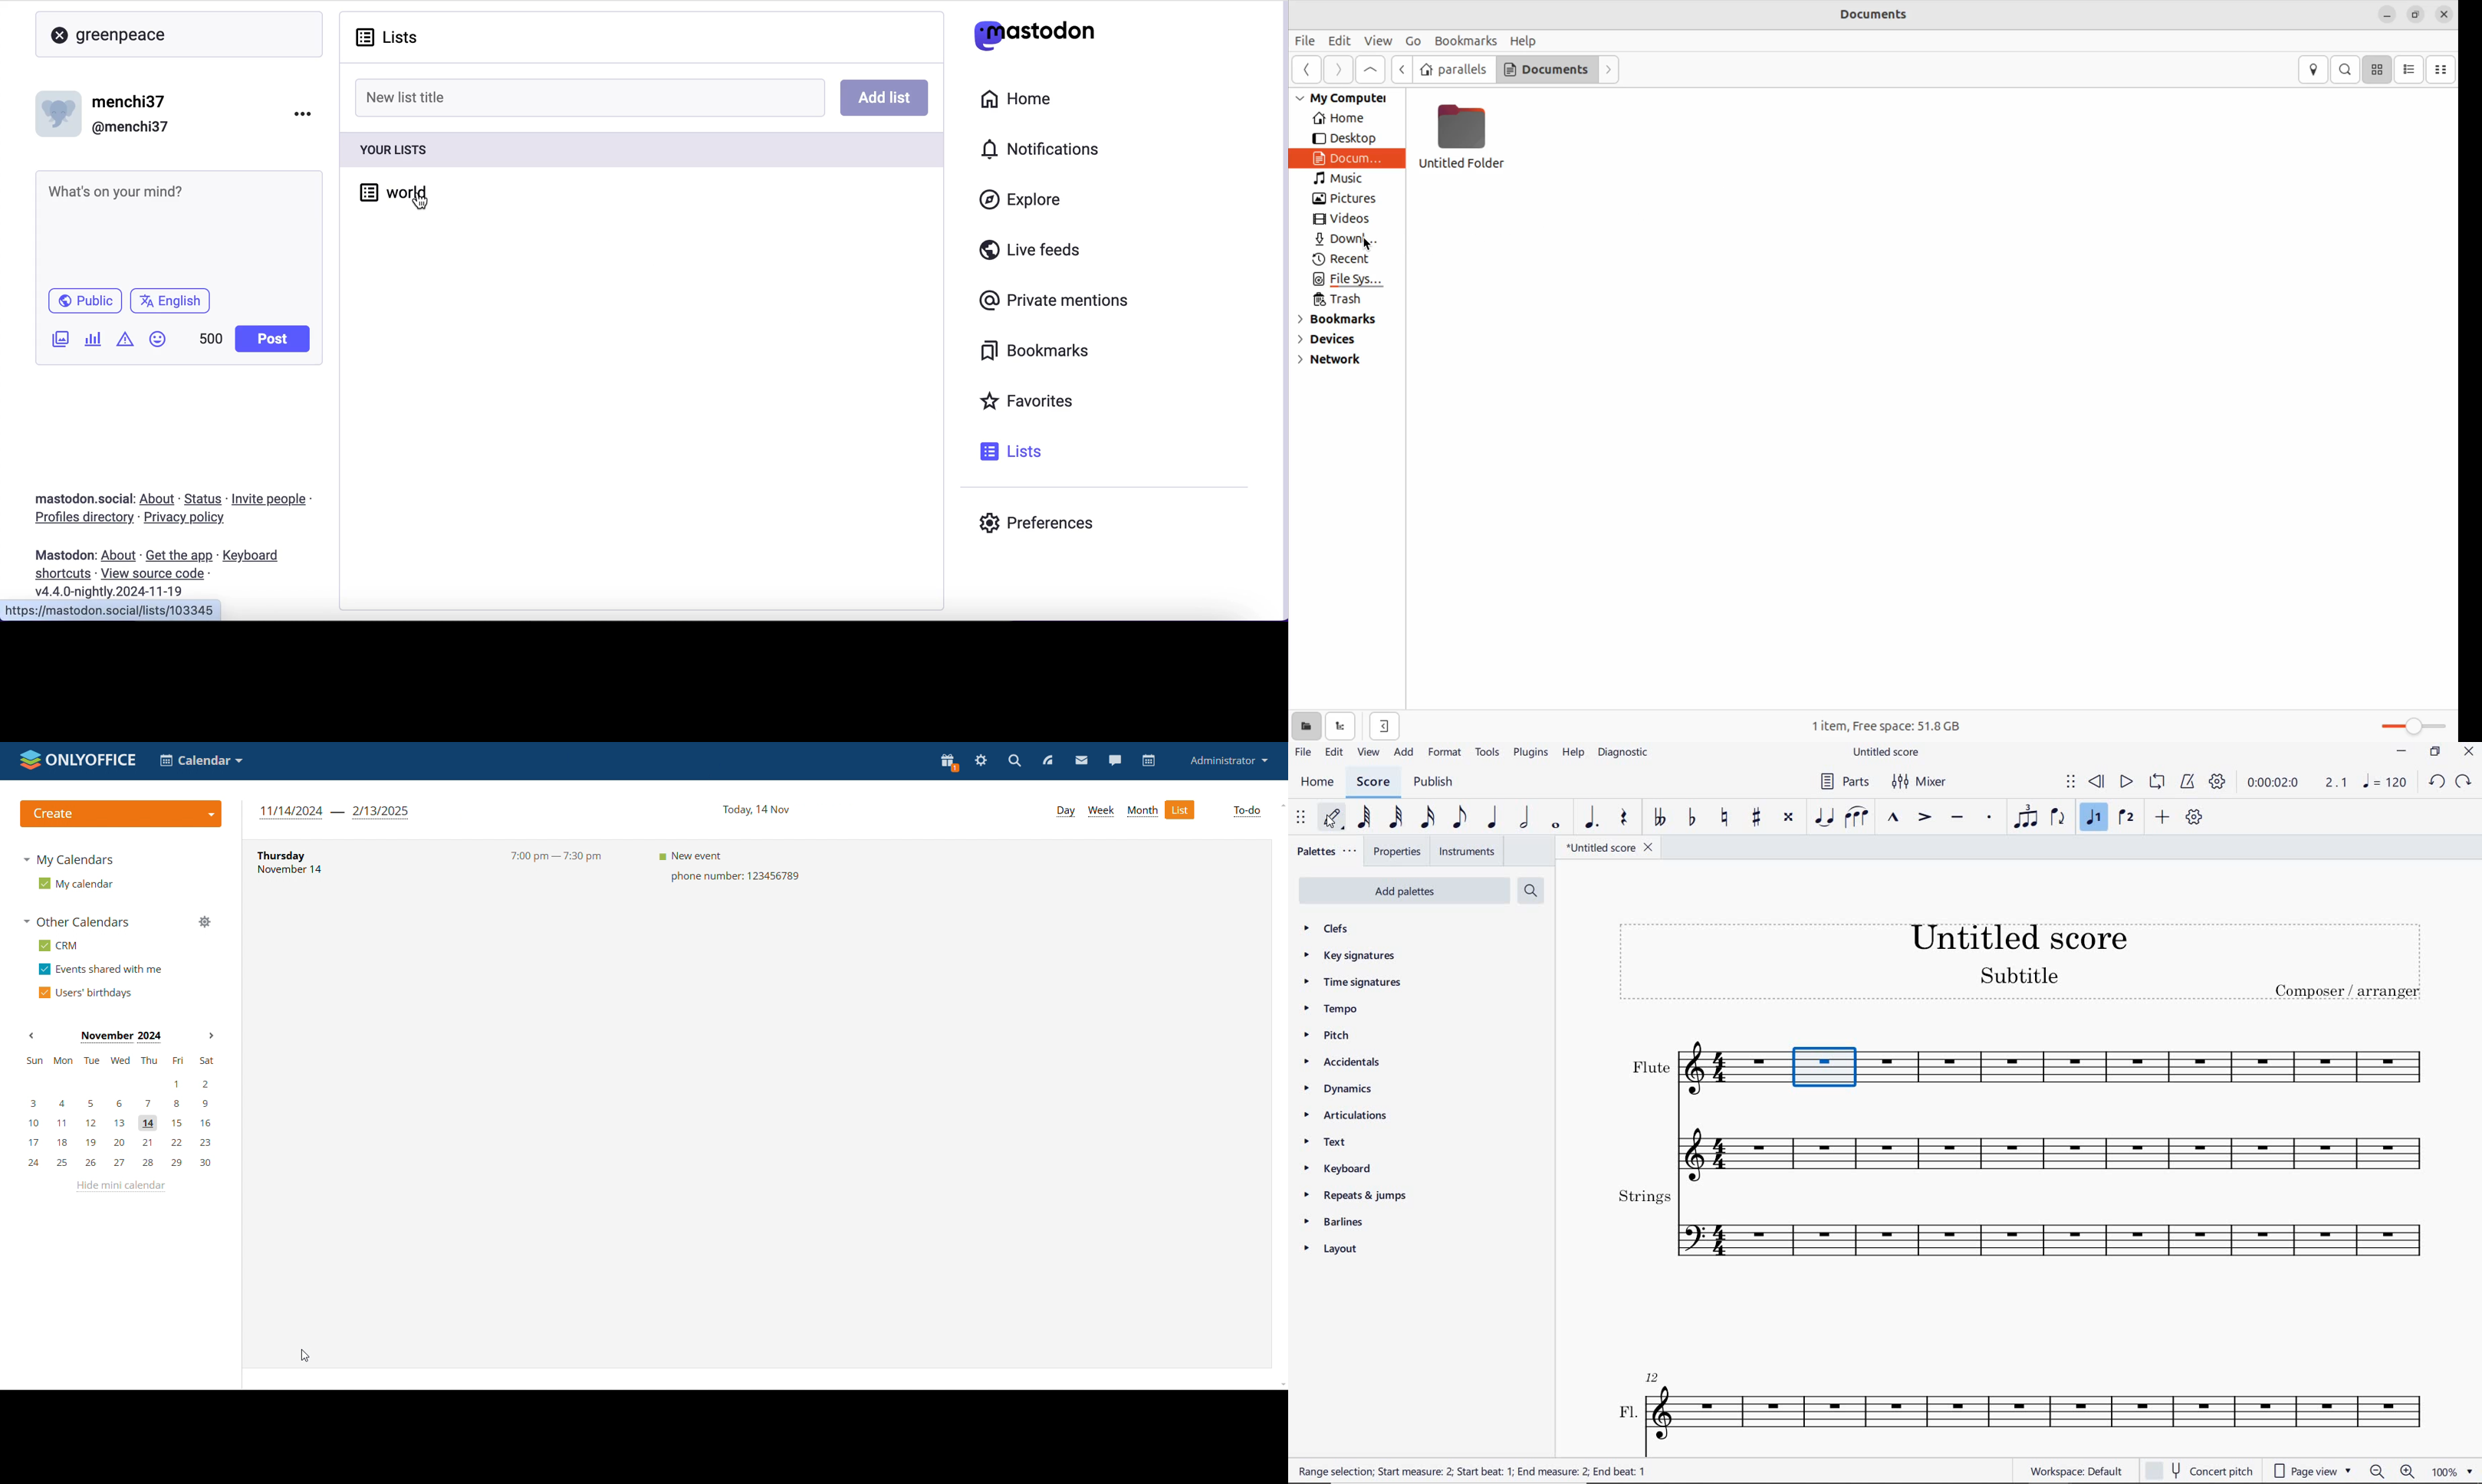 The image size is (2492, 1484). I want to click on FORMAT, so click(1446, 751).